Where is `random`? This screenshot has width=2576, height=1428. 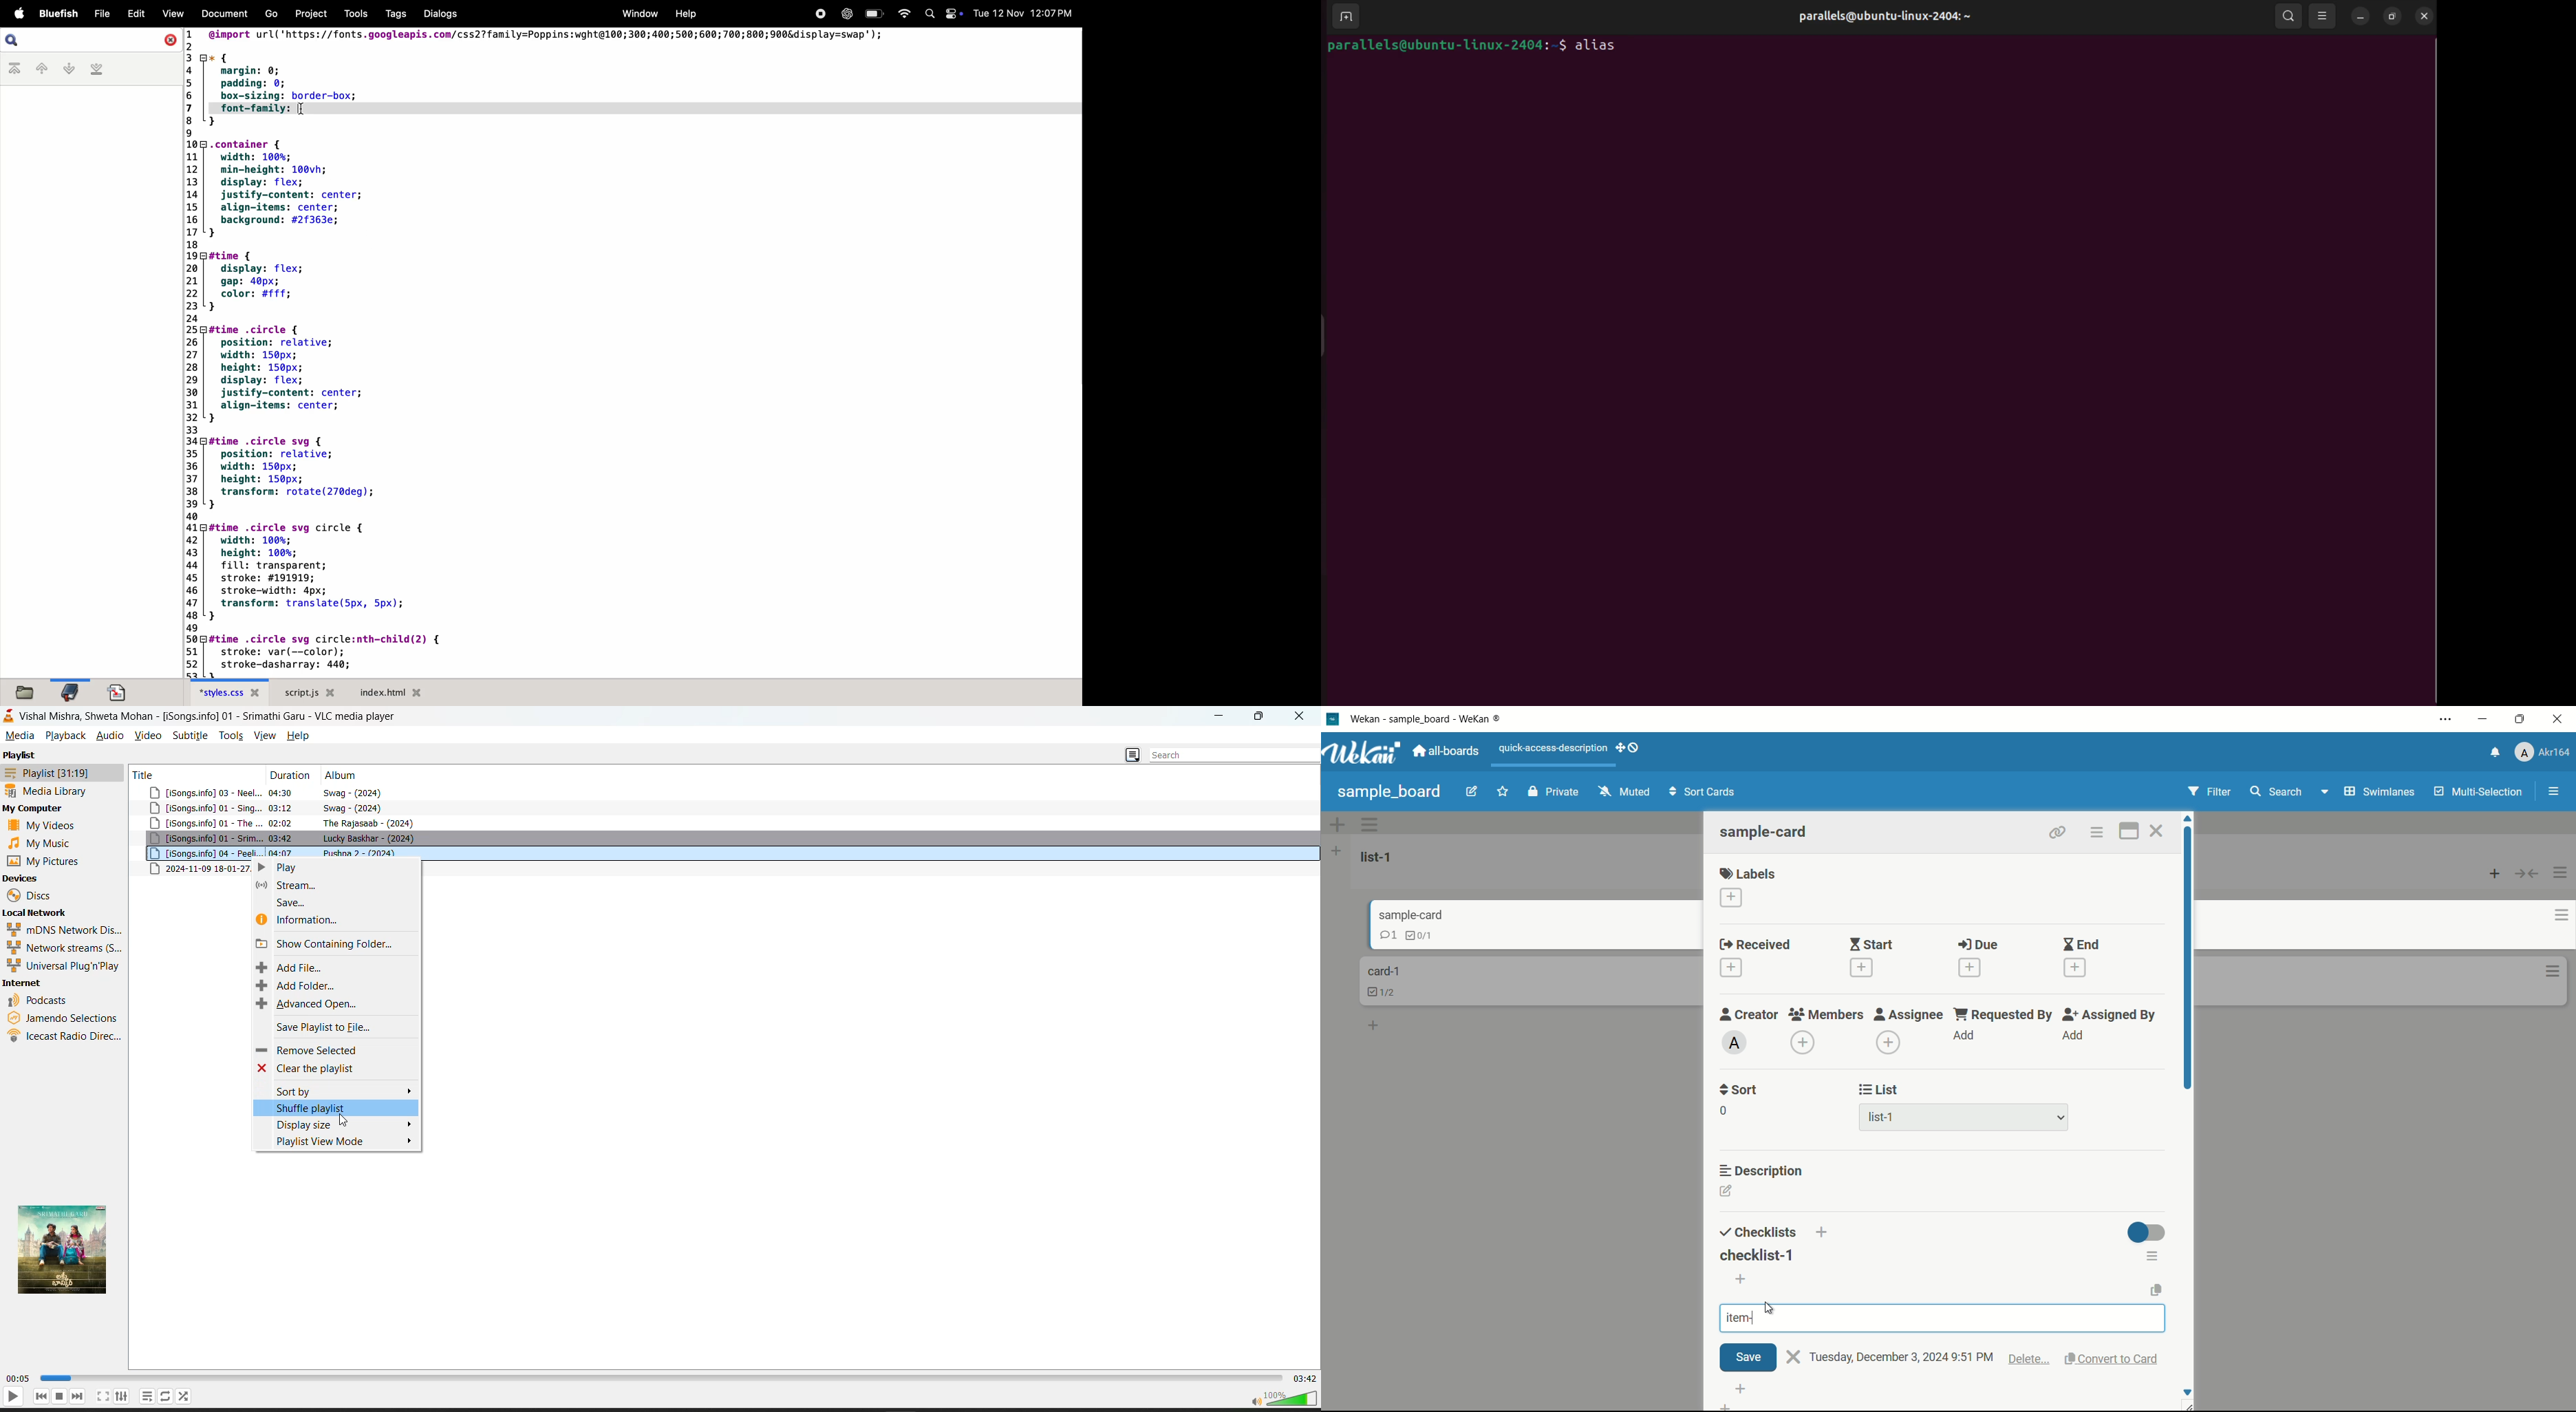
random is located at coordinates (187, 1396).